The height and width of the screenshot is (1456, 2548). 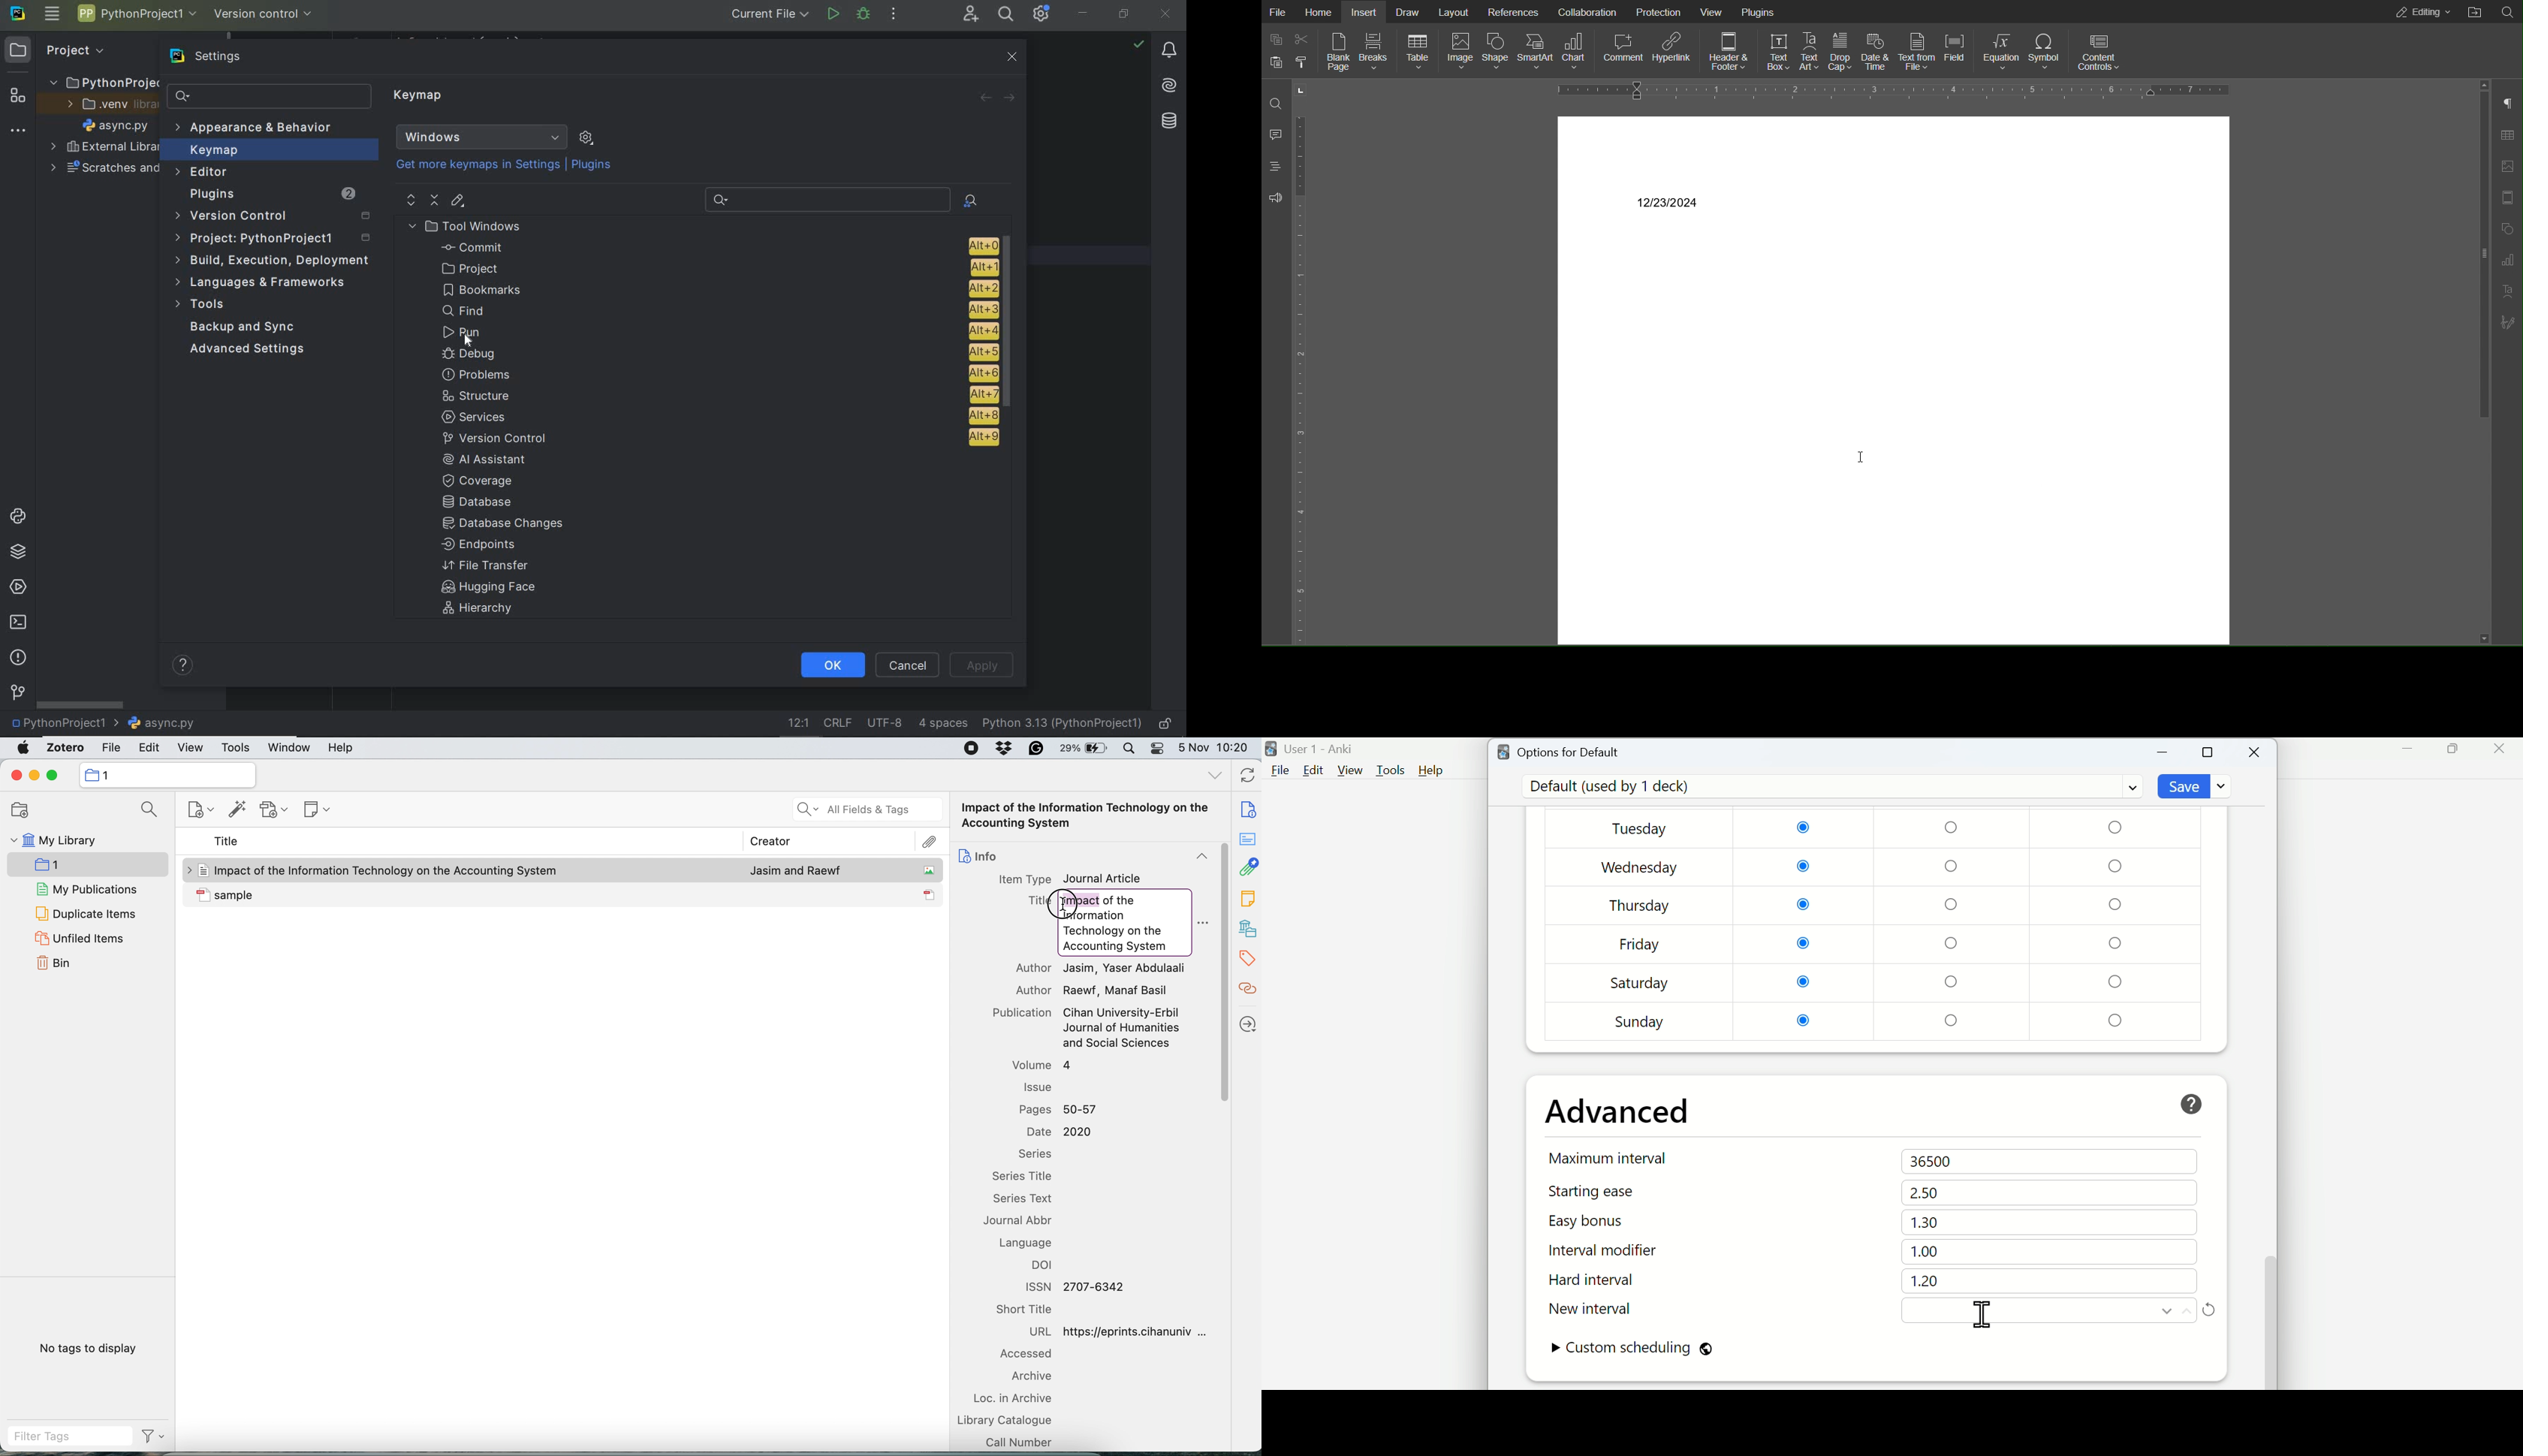 I want to click on .venv, so click(x=105, y=105).